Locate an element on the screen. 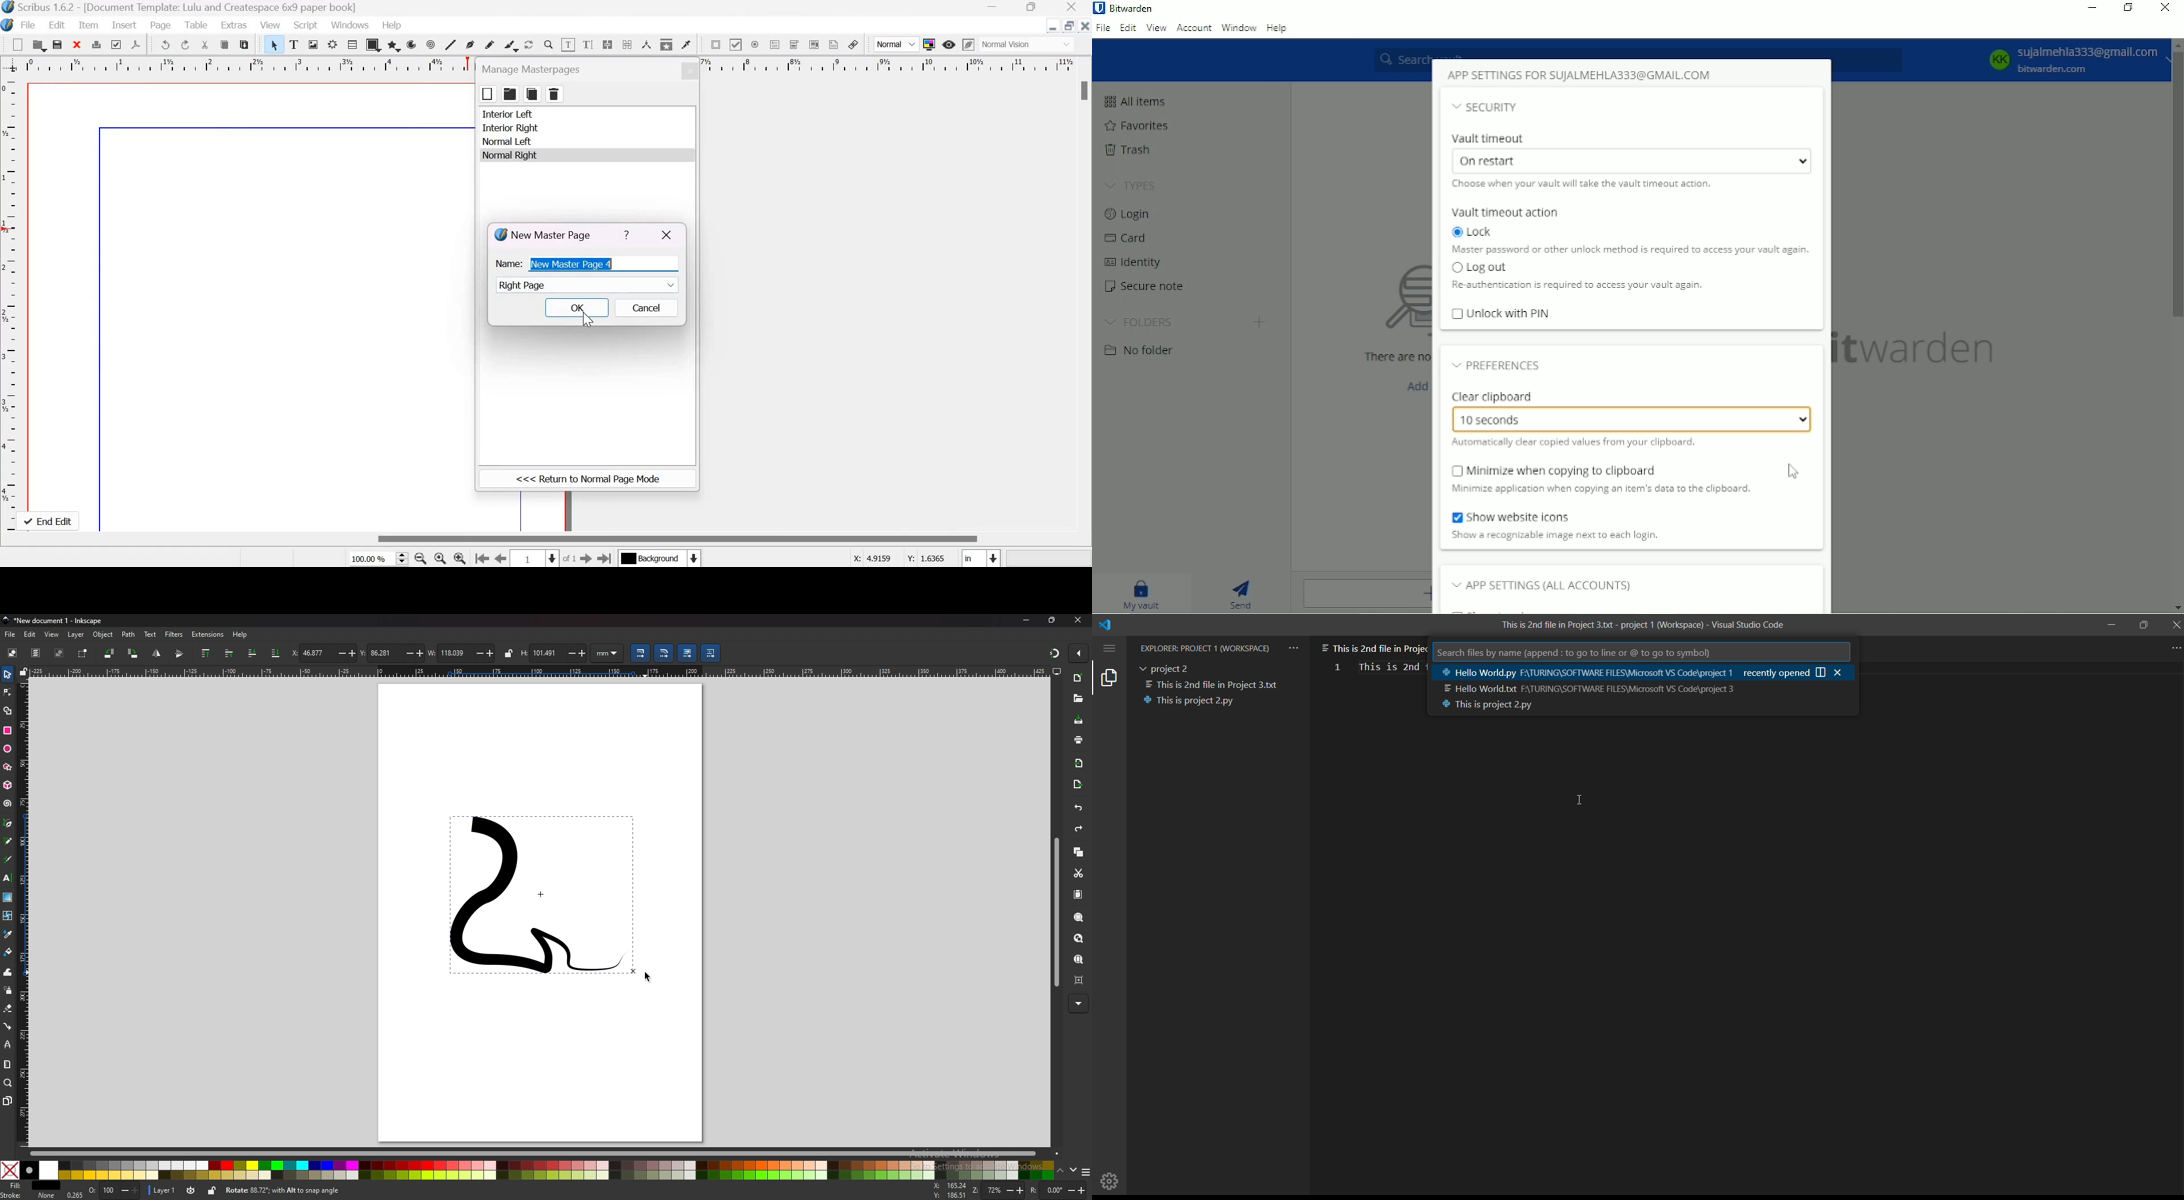 The height and width of the screenshot is (1204, 2184). New is located at coordinates (18, 44).